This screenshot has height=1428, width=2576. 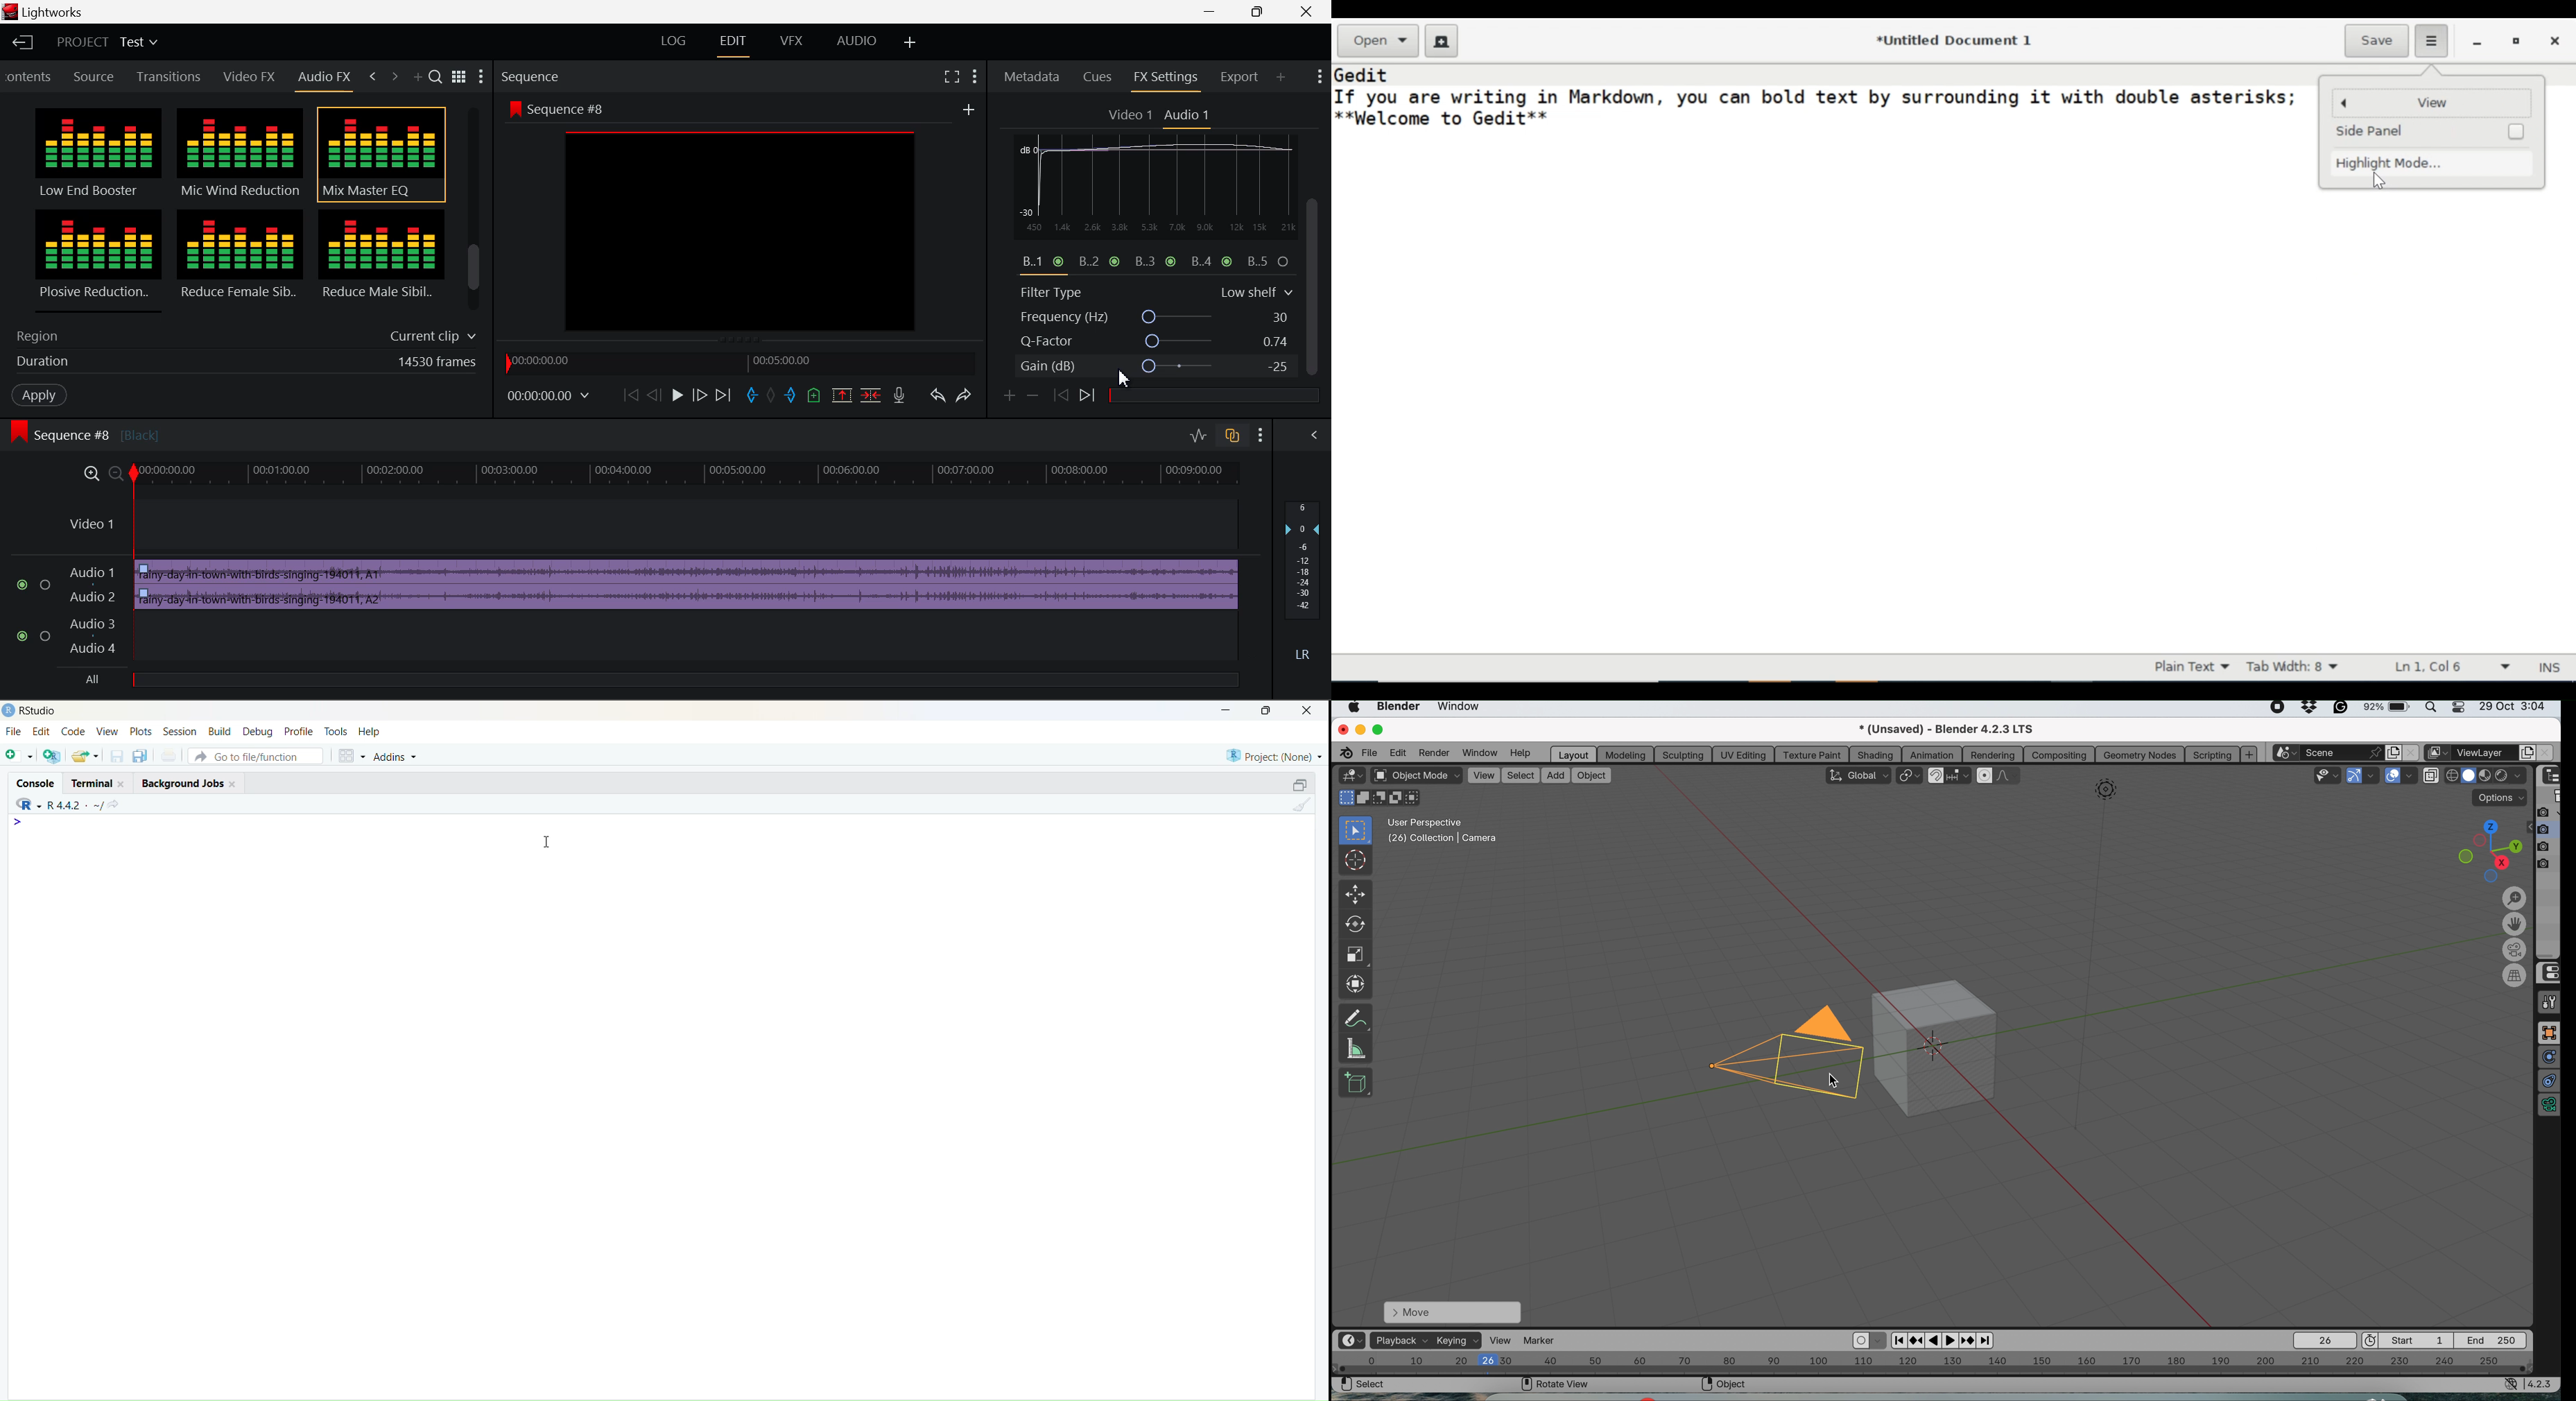 I want to click on modeling, so click(x=1624, y=754).